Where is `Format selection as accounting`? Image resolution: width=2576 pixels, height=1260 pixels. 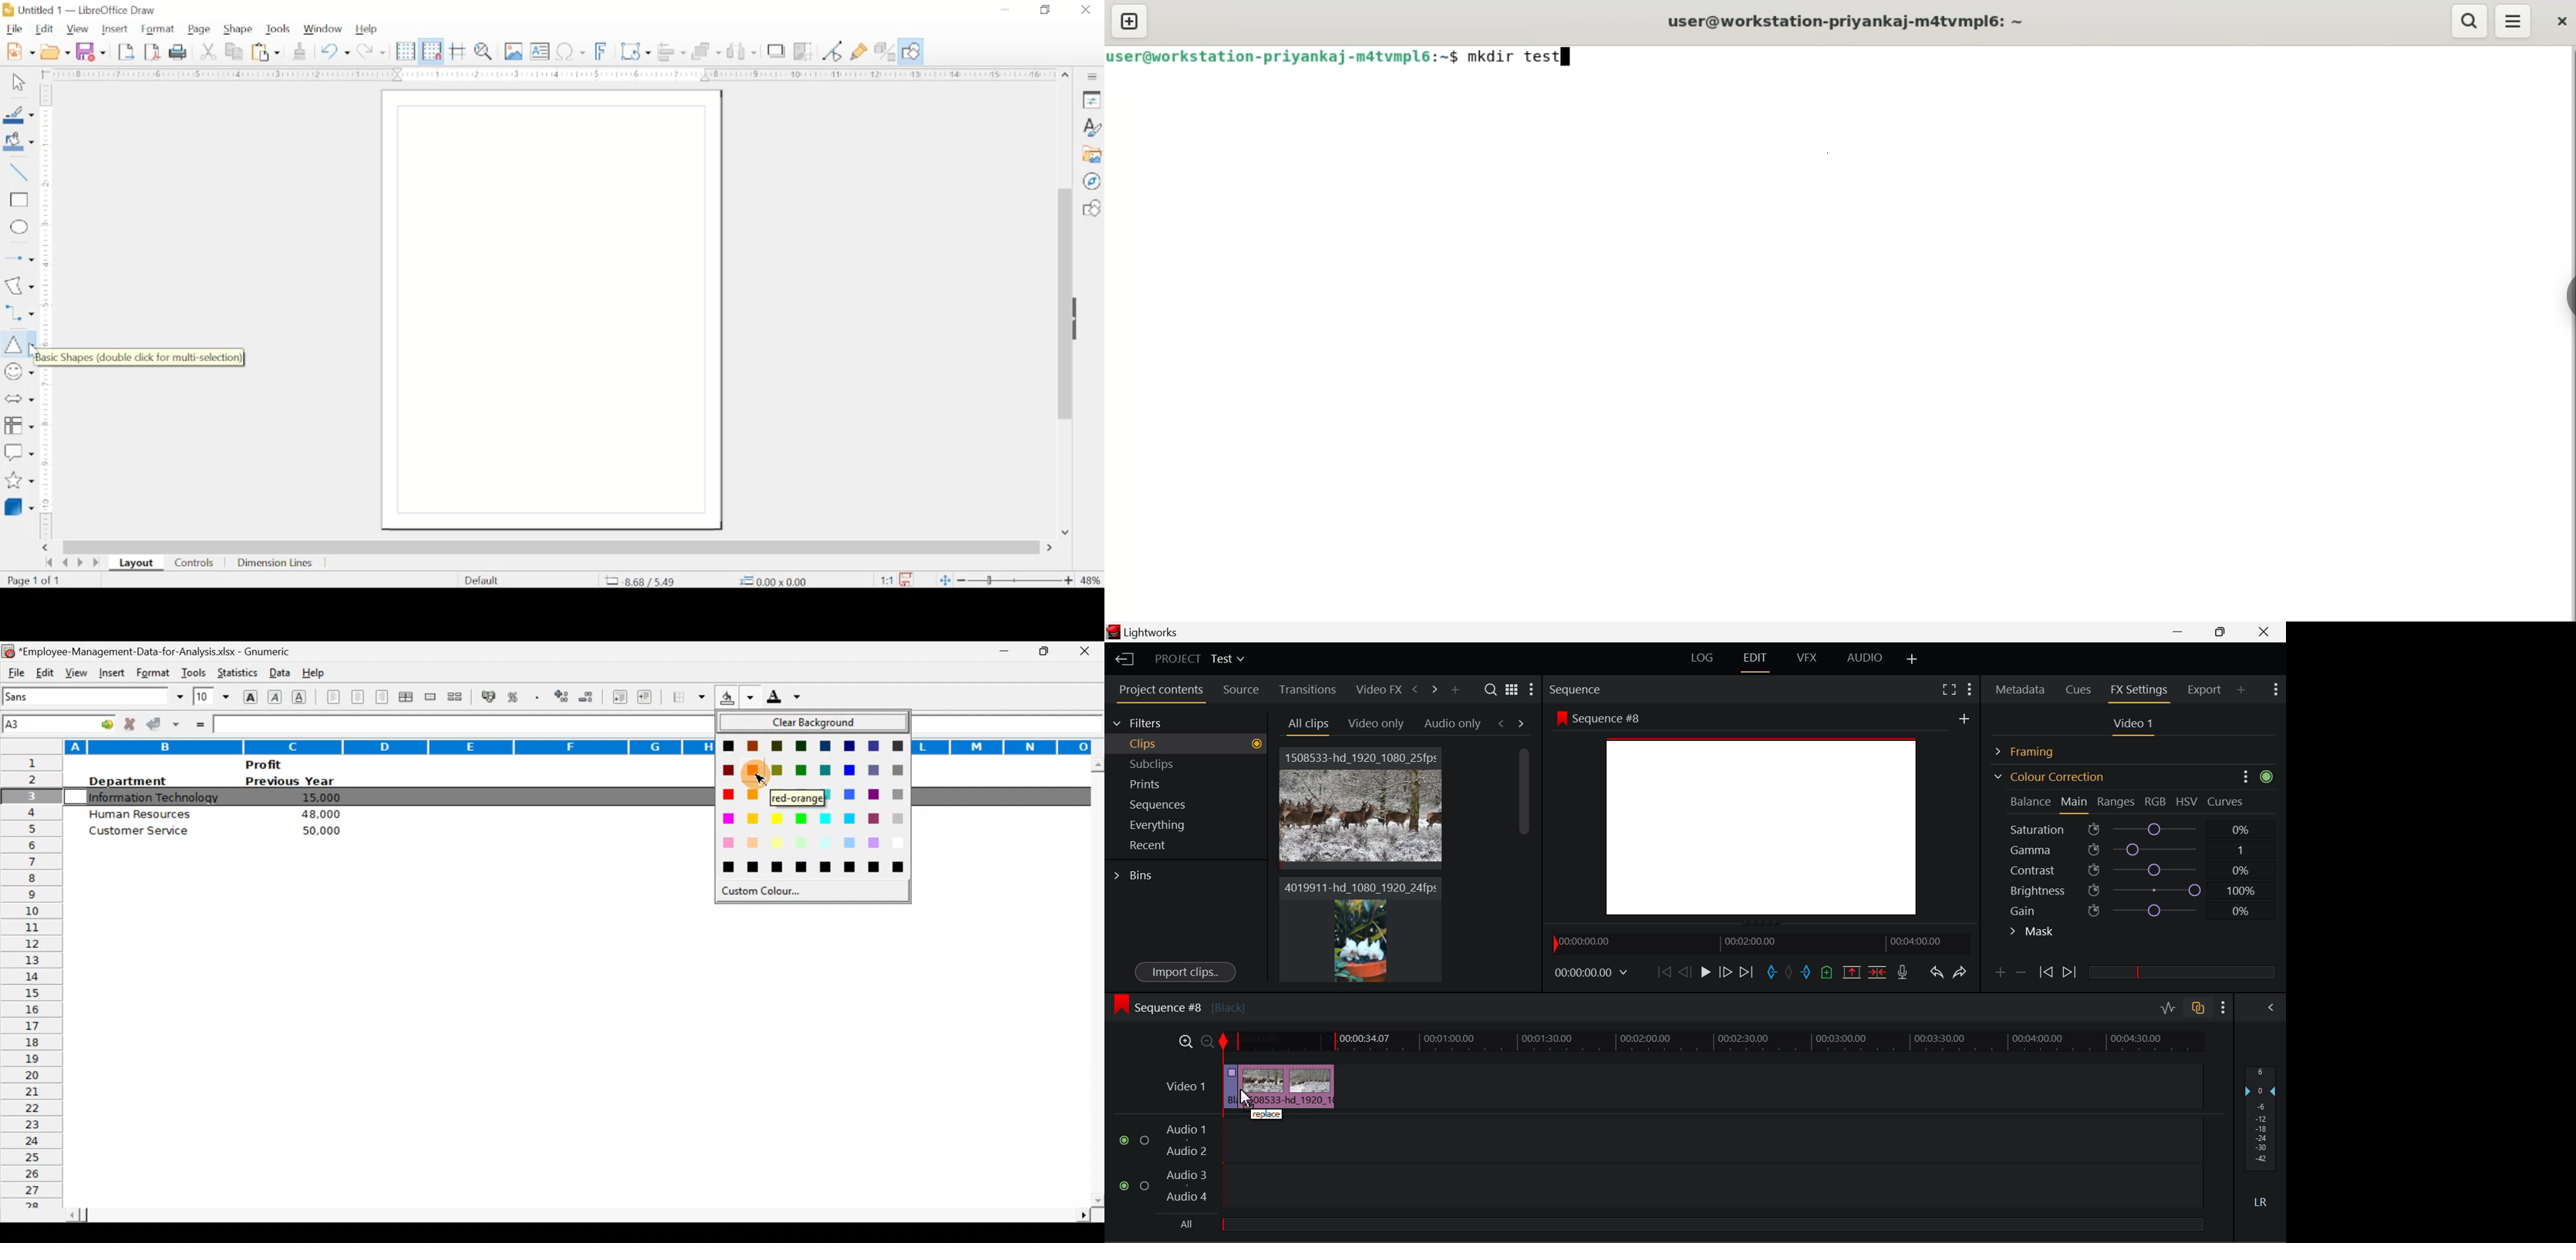 Format selection as accounting is located at coordinates (489, 695).